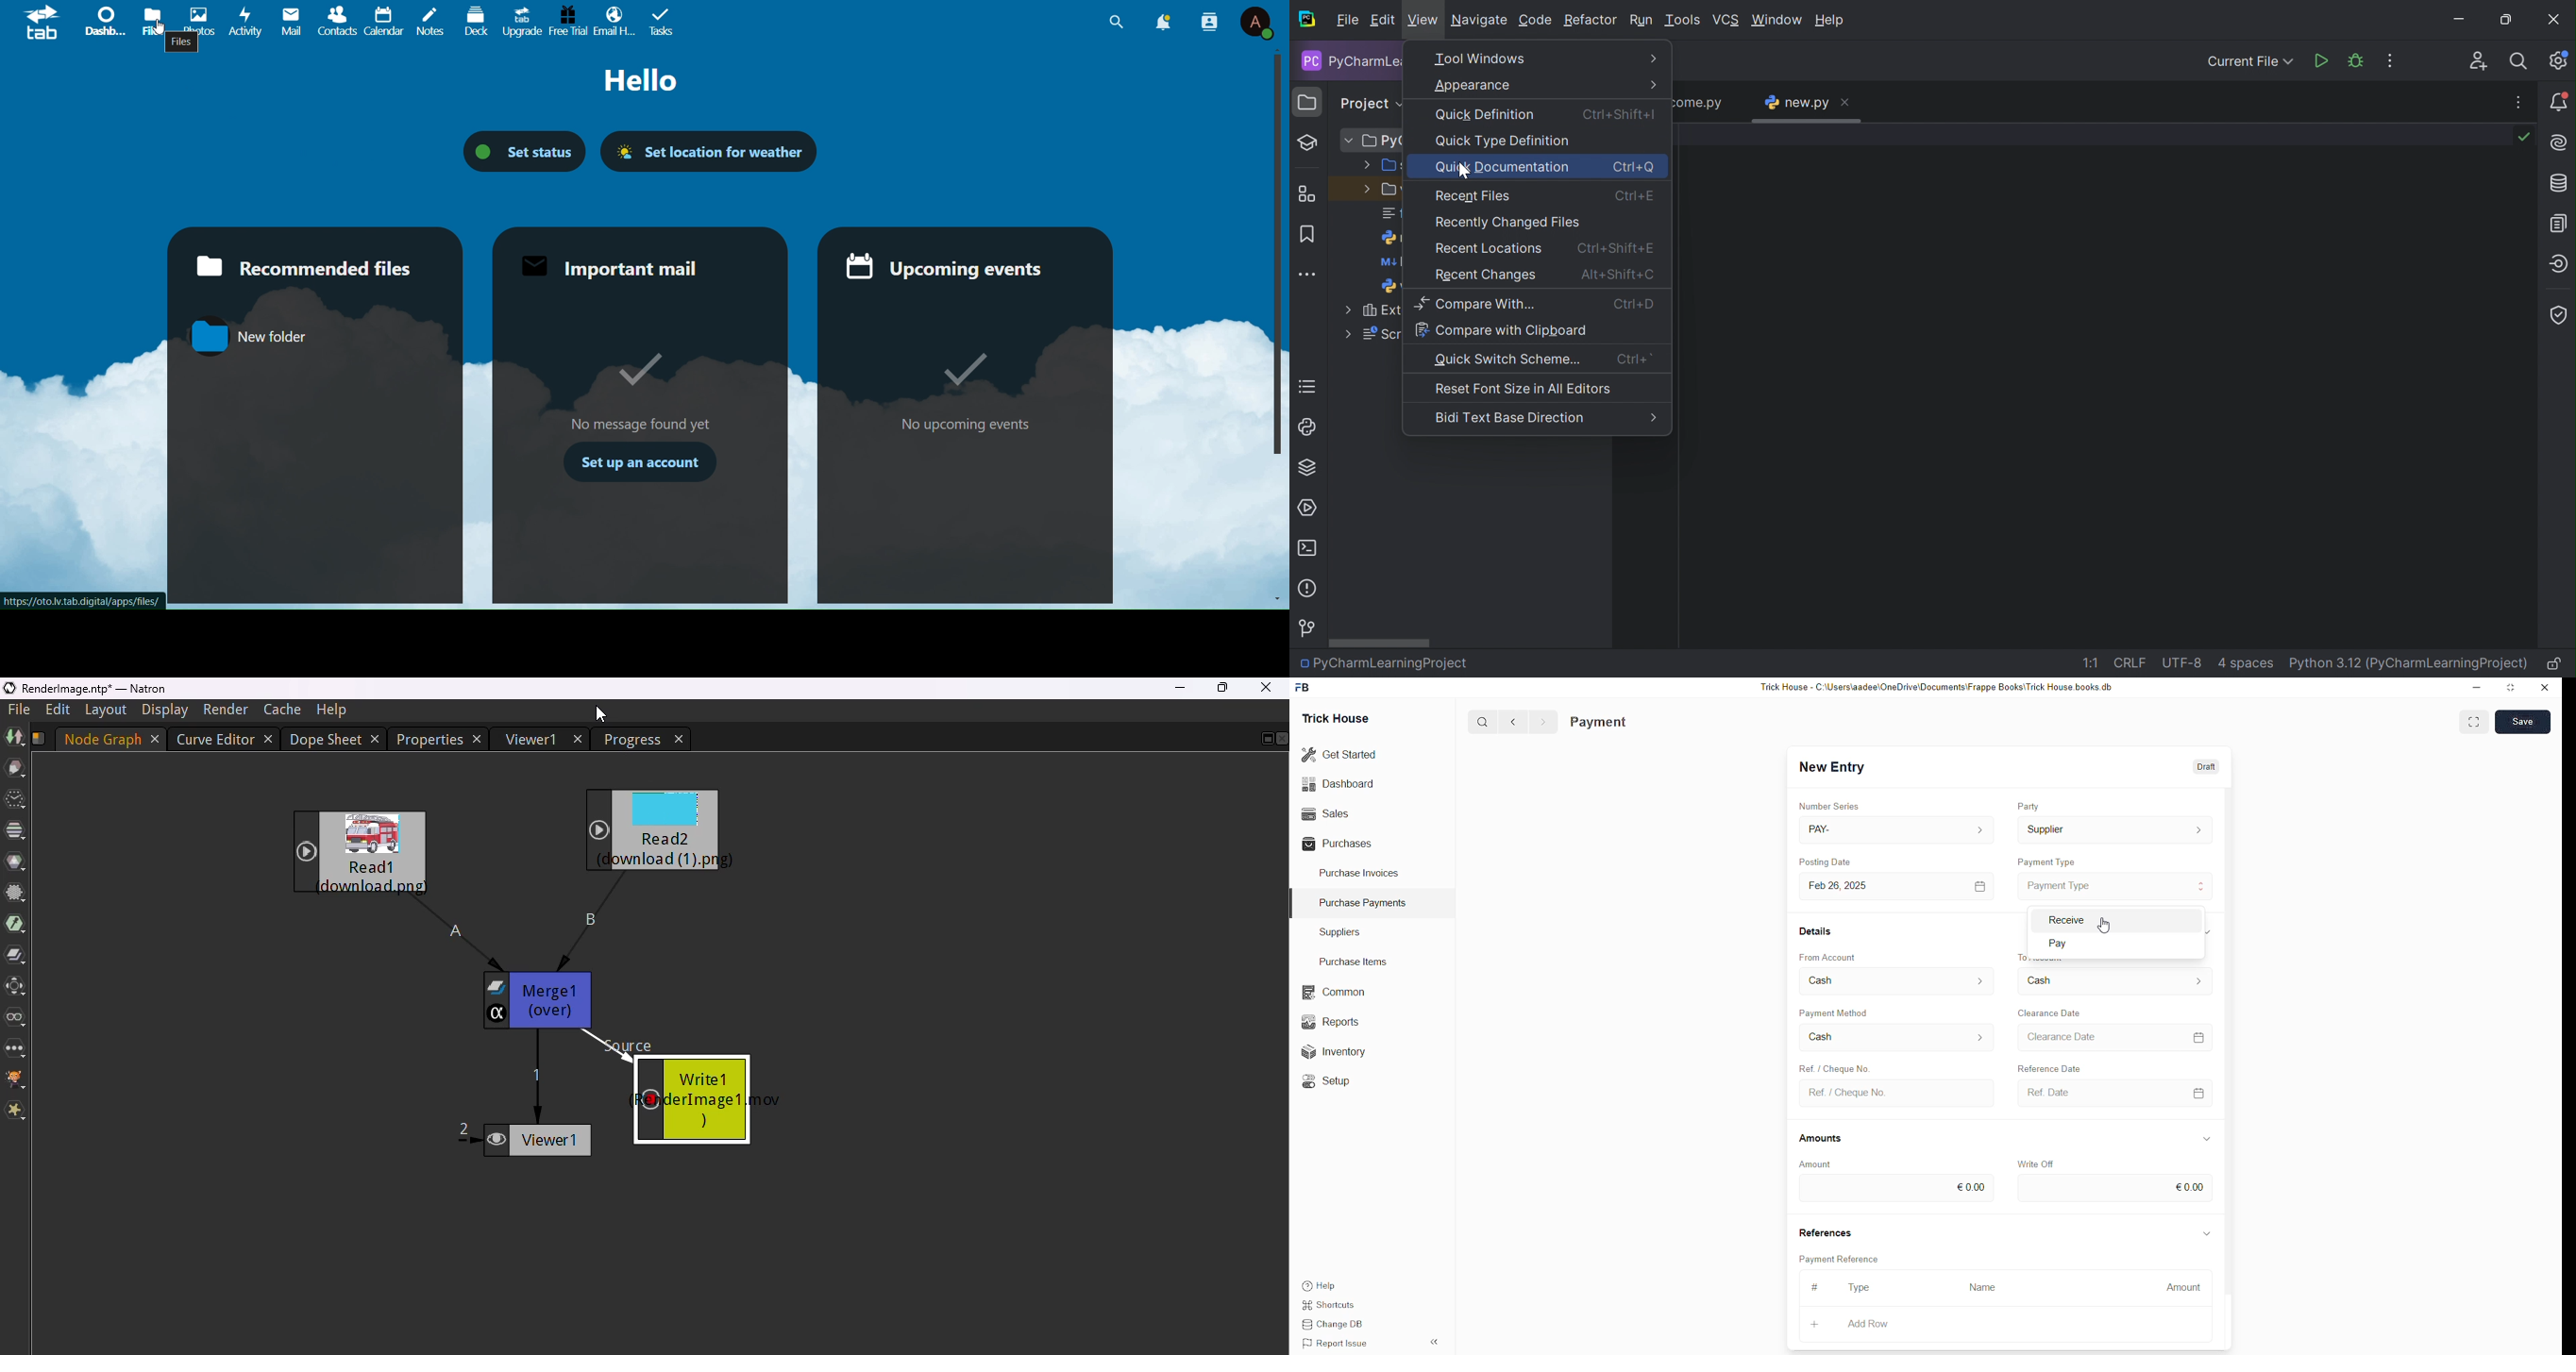 This screenshot has width=2576, height=1372. What do you see at coordinates (247, 337) in the screenshot?
I see `New Folder` at bounding box center [247, 337].